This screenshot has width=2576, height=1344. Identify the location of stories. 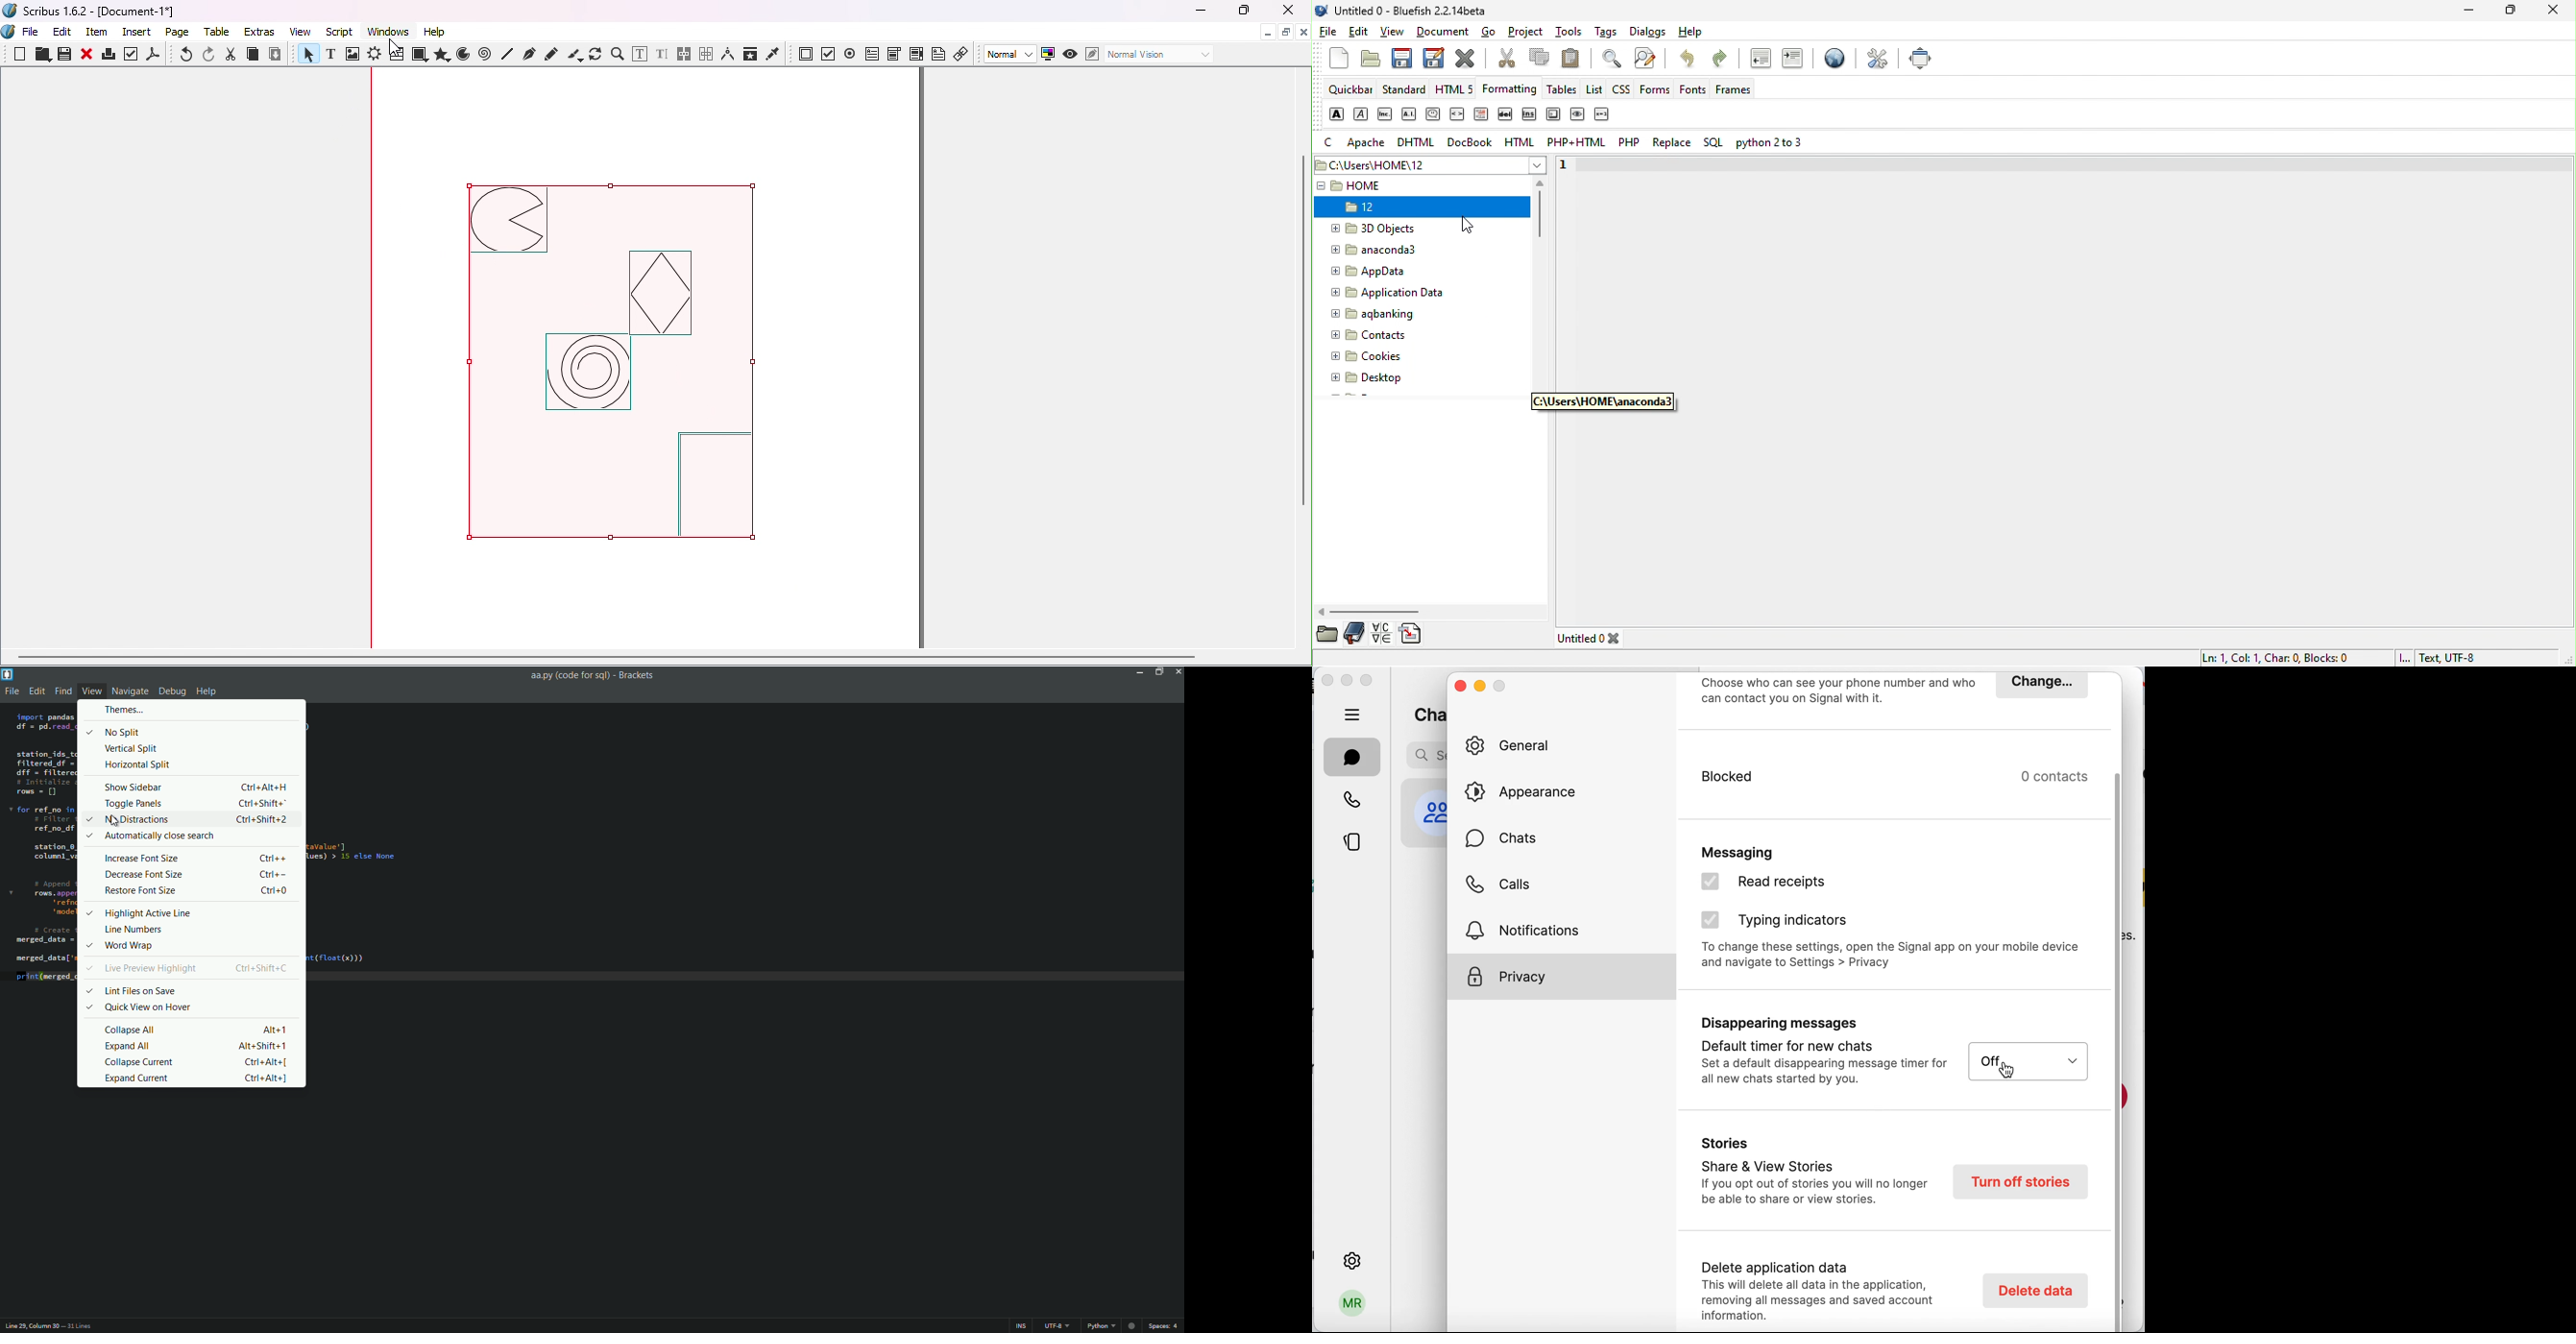
(1353, 844).